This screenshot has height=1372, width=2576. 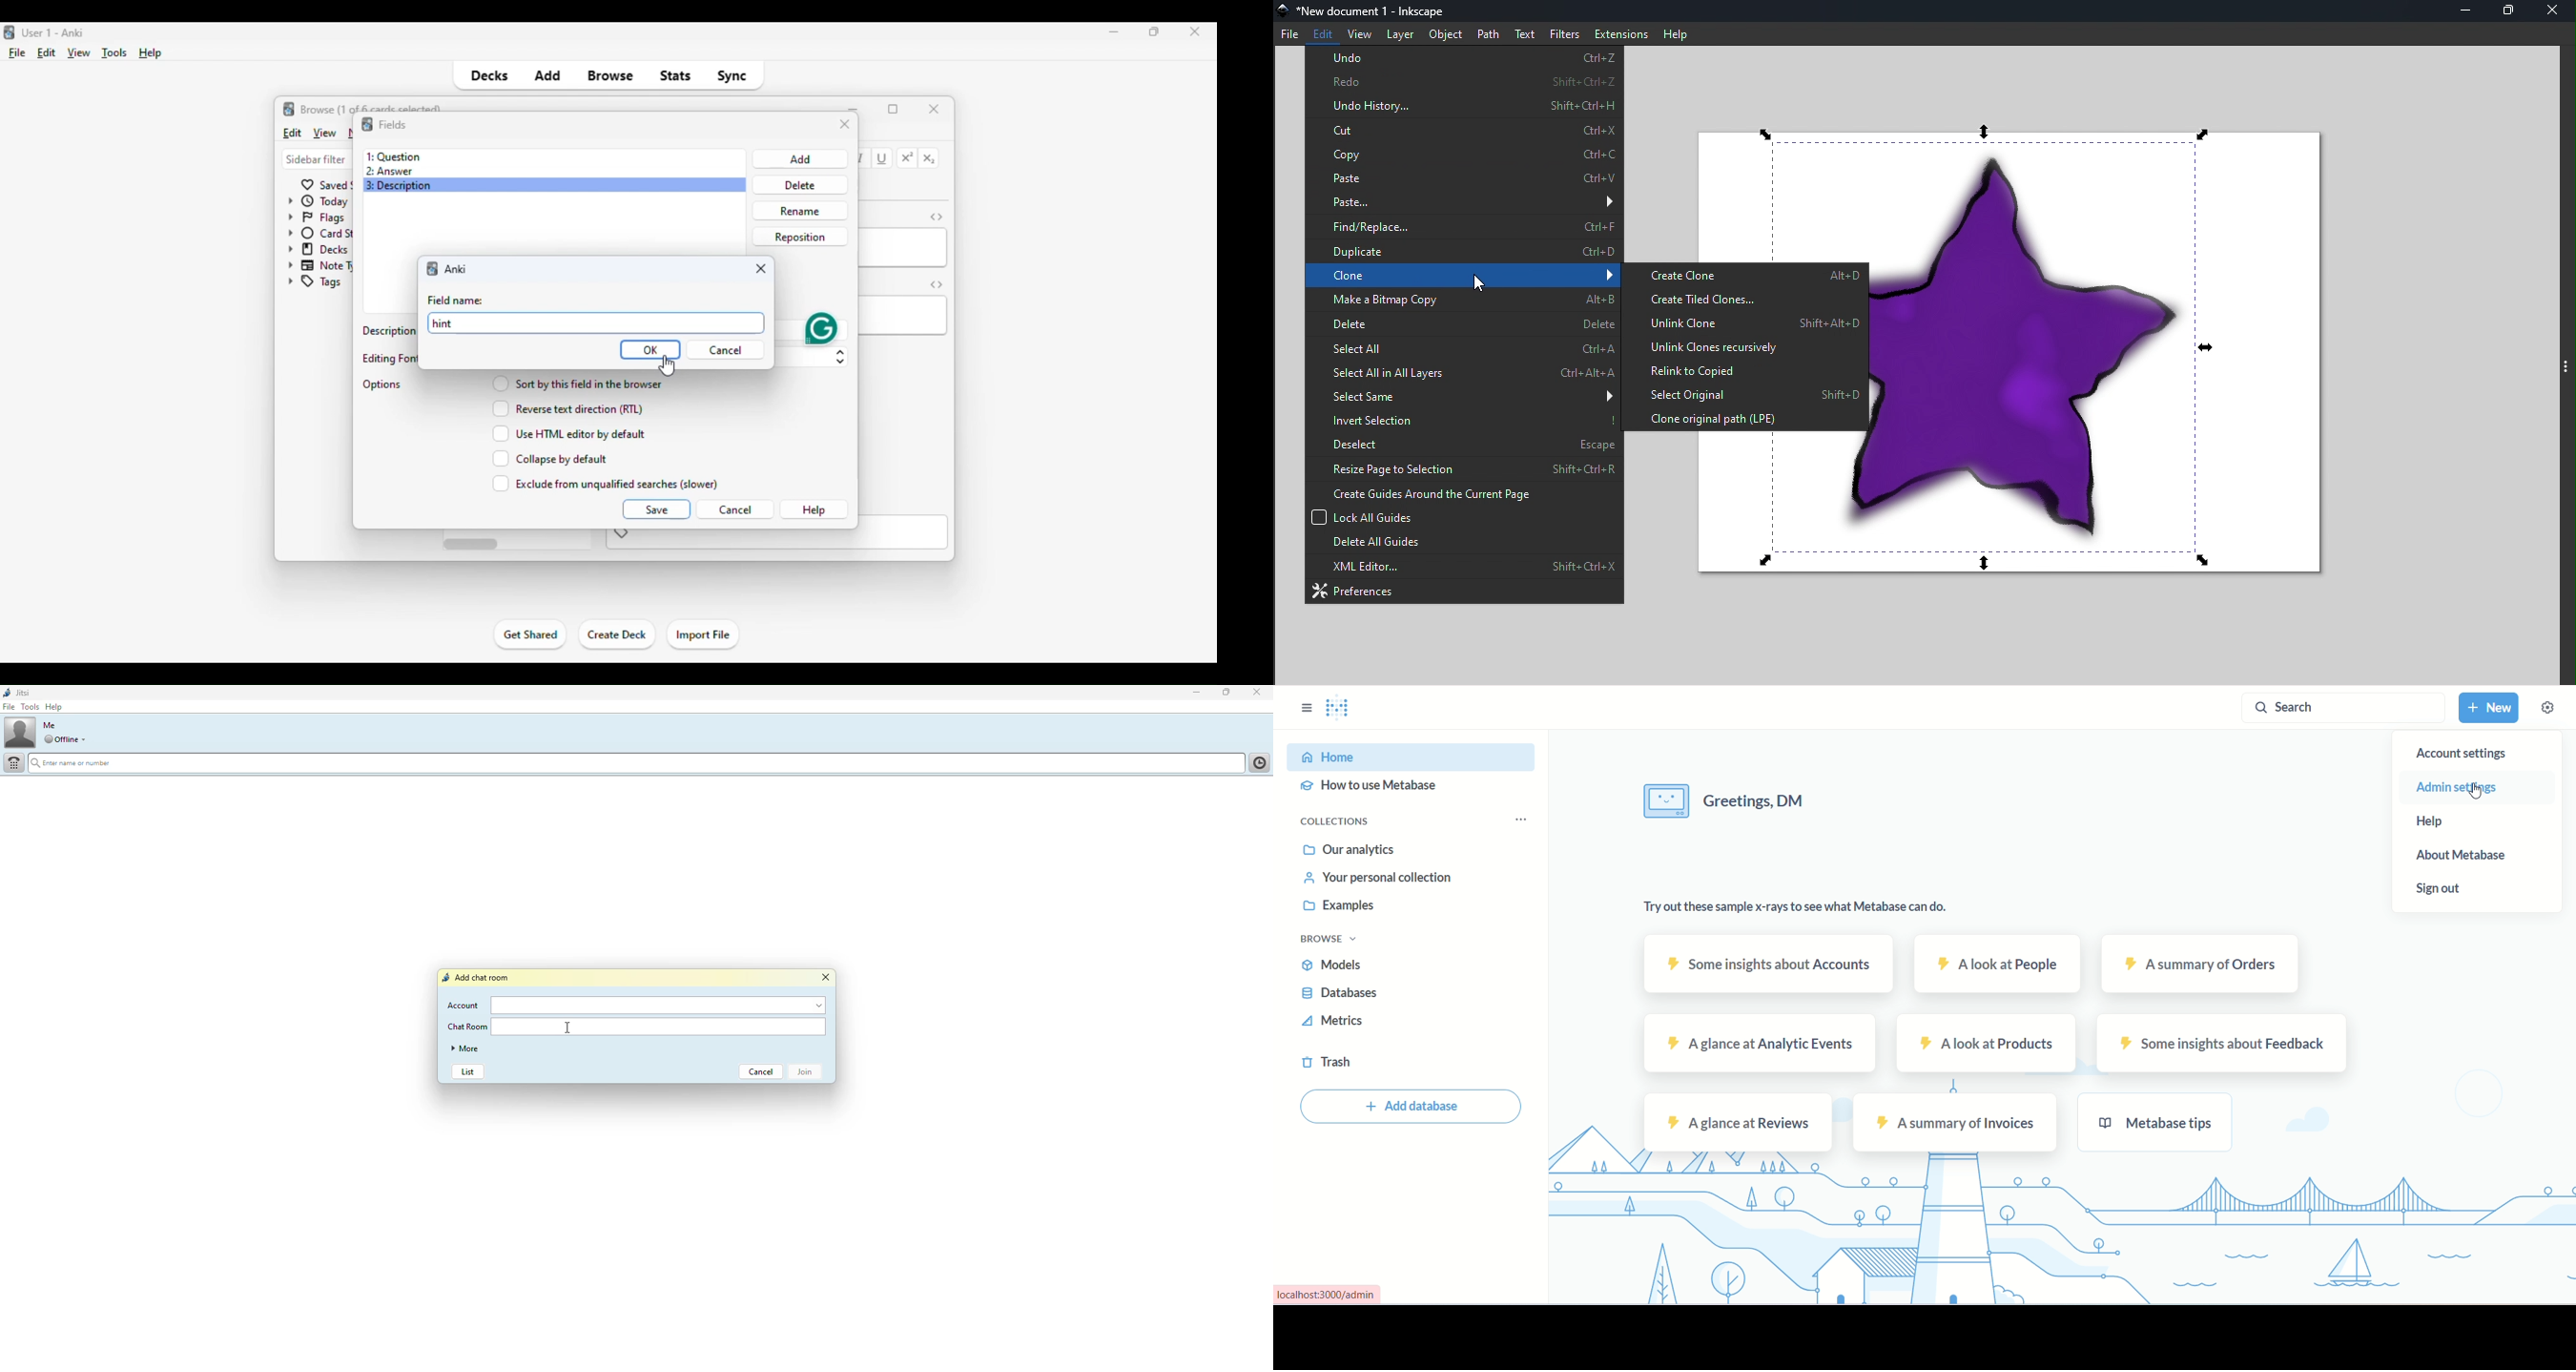 What do you see at coordinates (1742, 370) in the screenshot?
I see `Relink to copied` at bounding box center [1742, 370].